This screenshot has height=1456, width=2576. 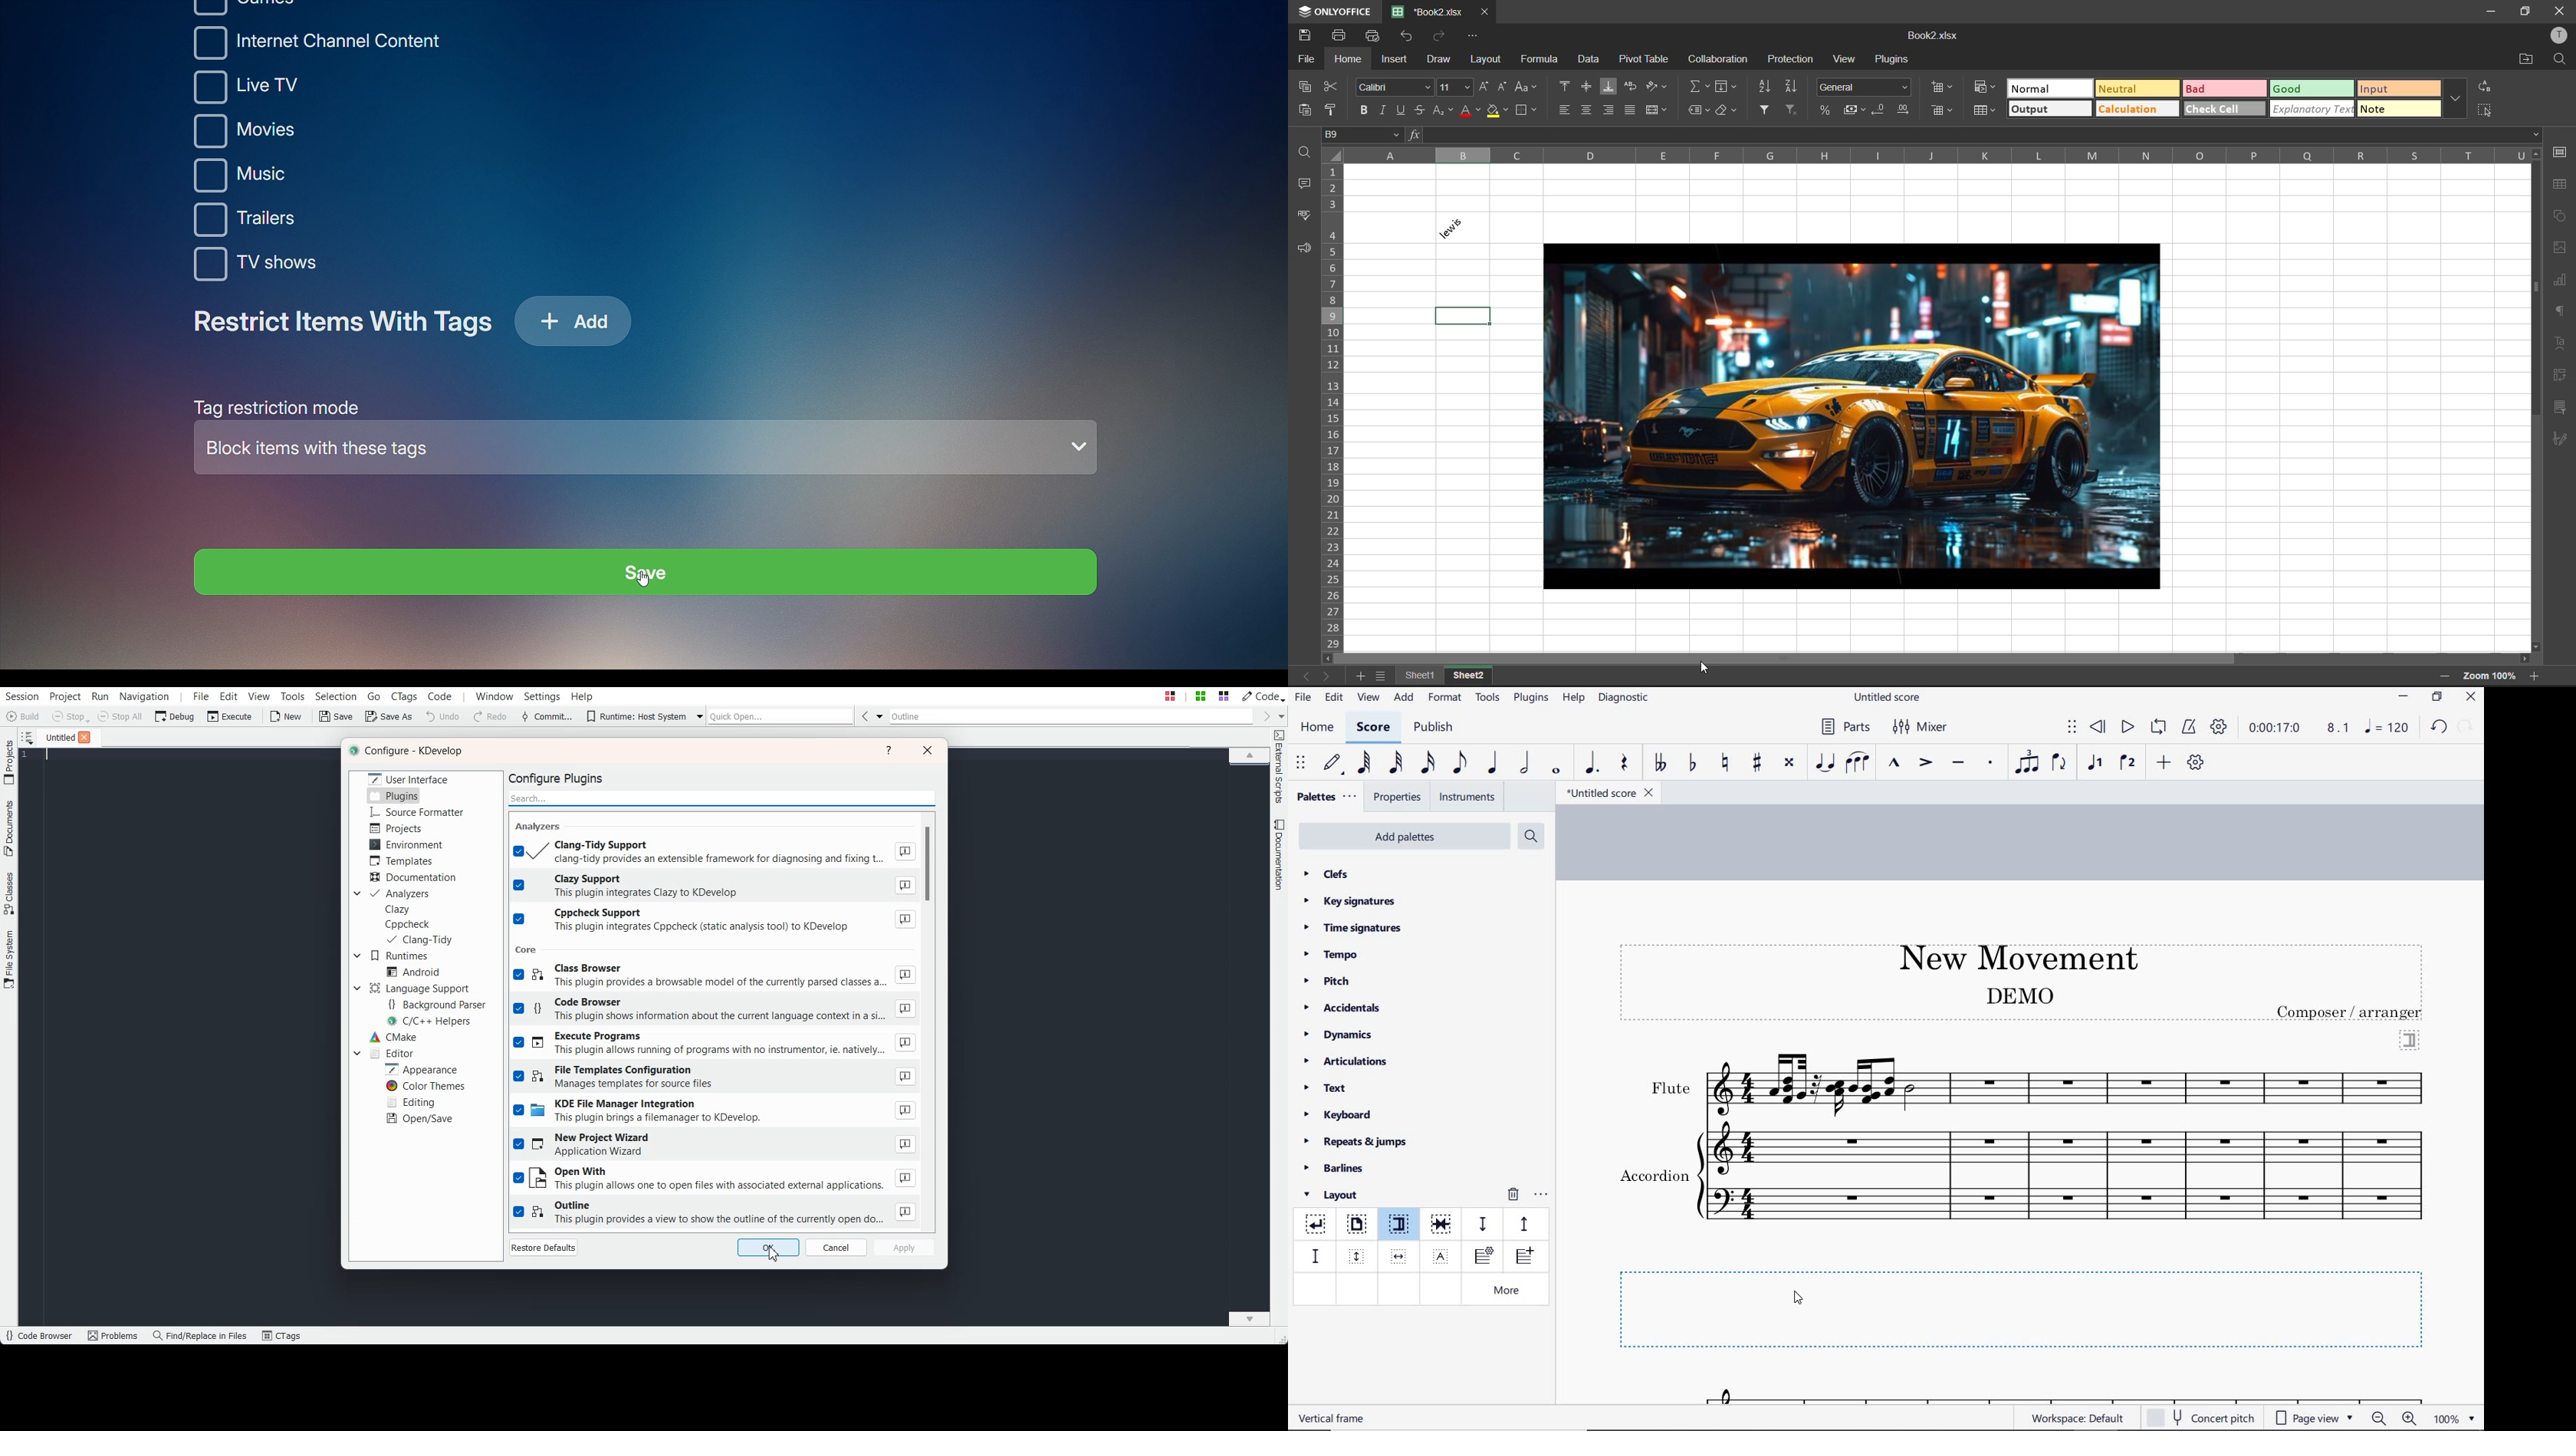 What do you see at coordinates (1334, 1195) in the screenshot?
I see `layout` at bounding box center [1334, 1195].